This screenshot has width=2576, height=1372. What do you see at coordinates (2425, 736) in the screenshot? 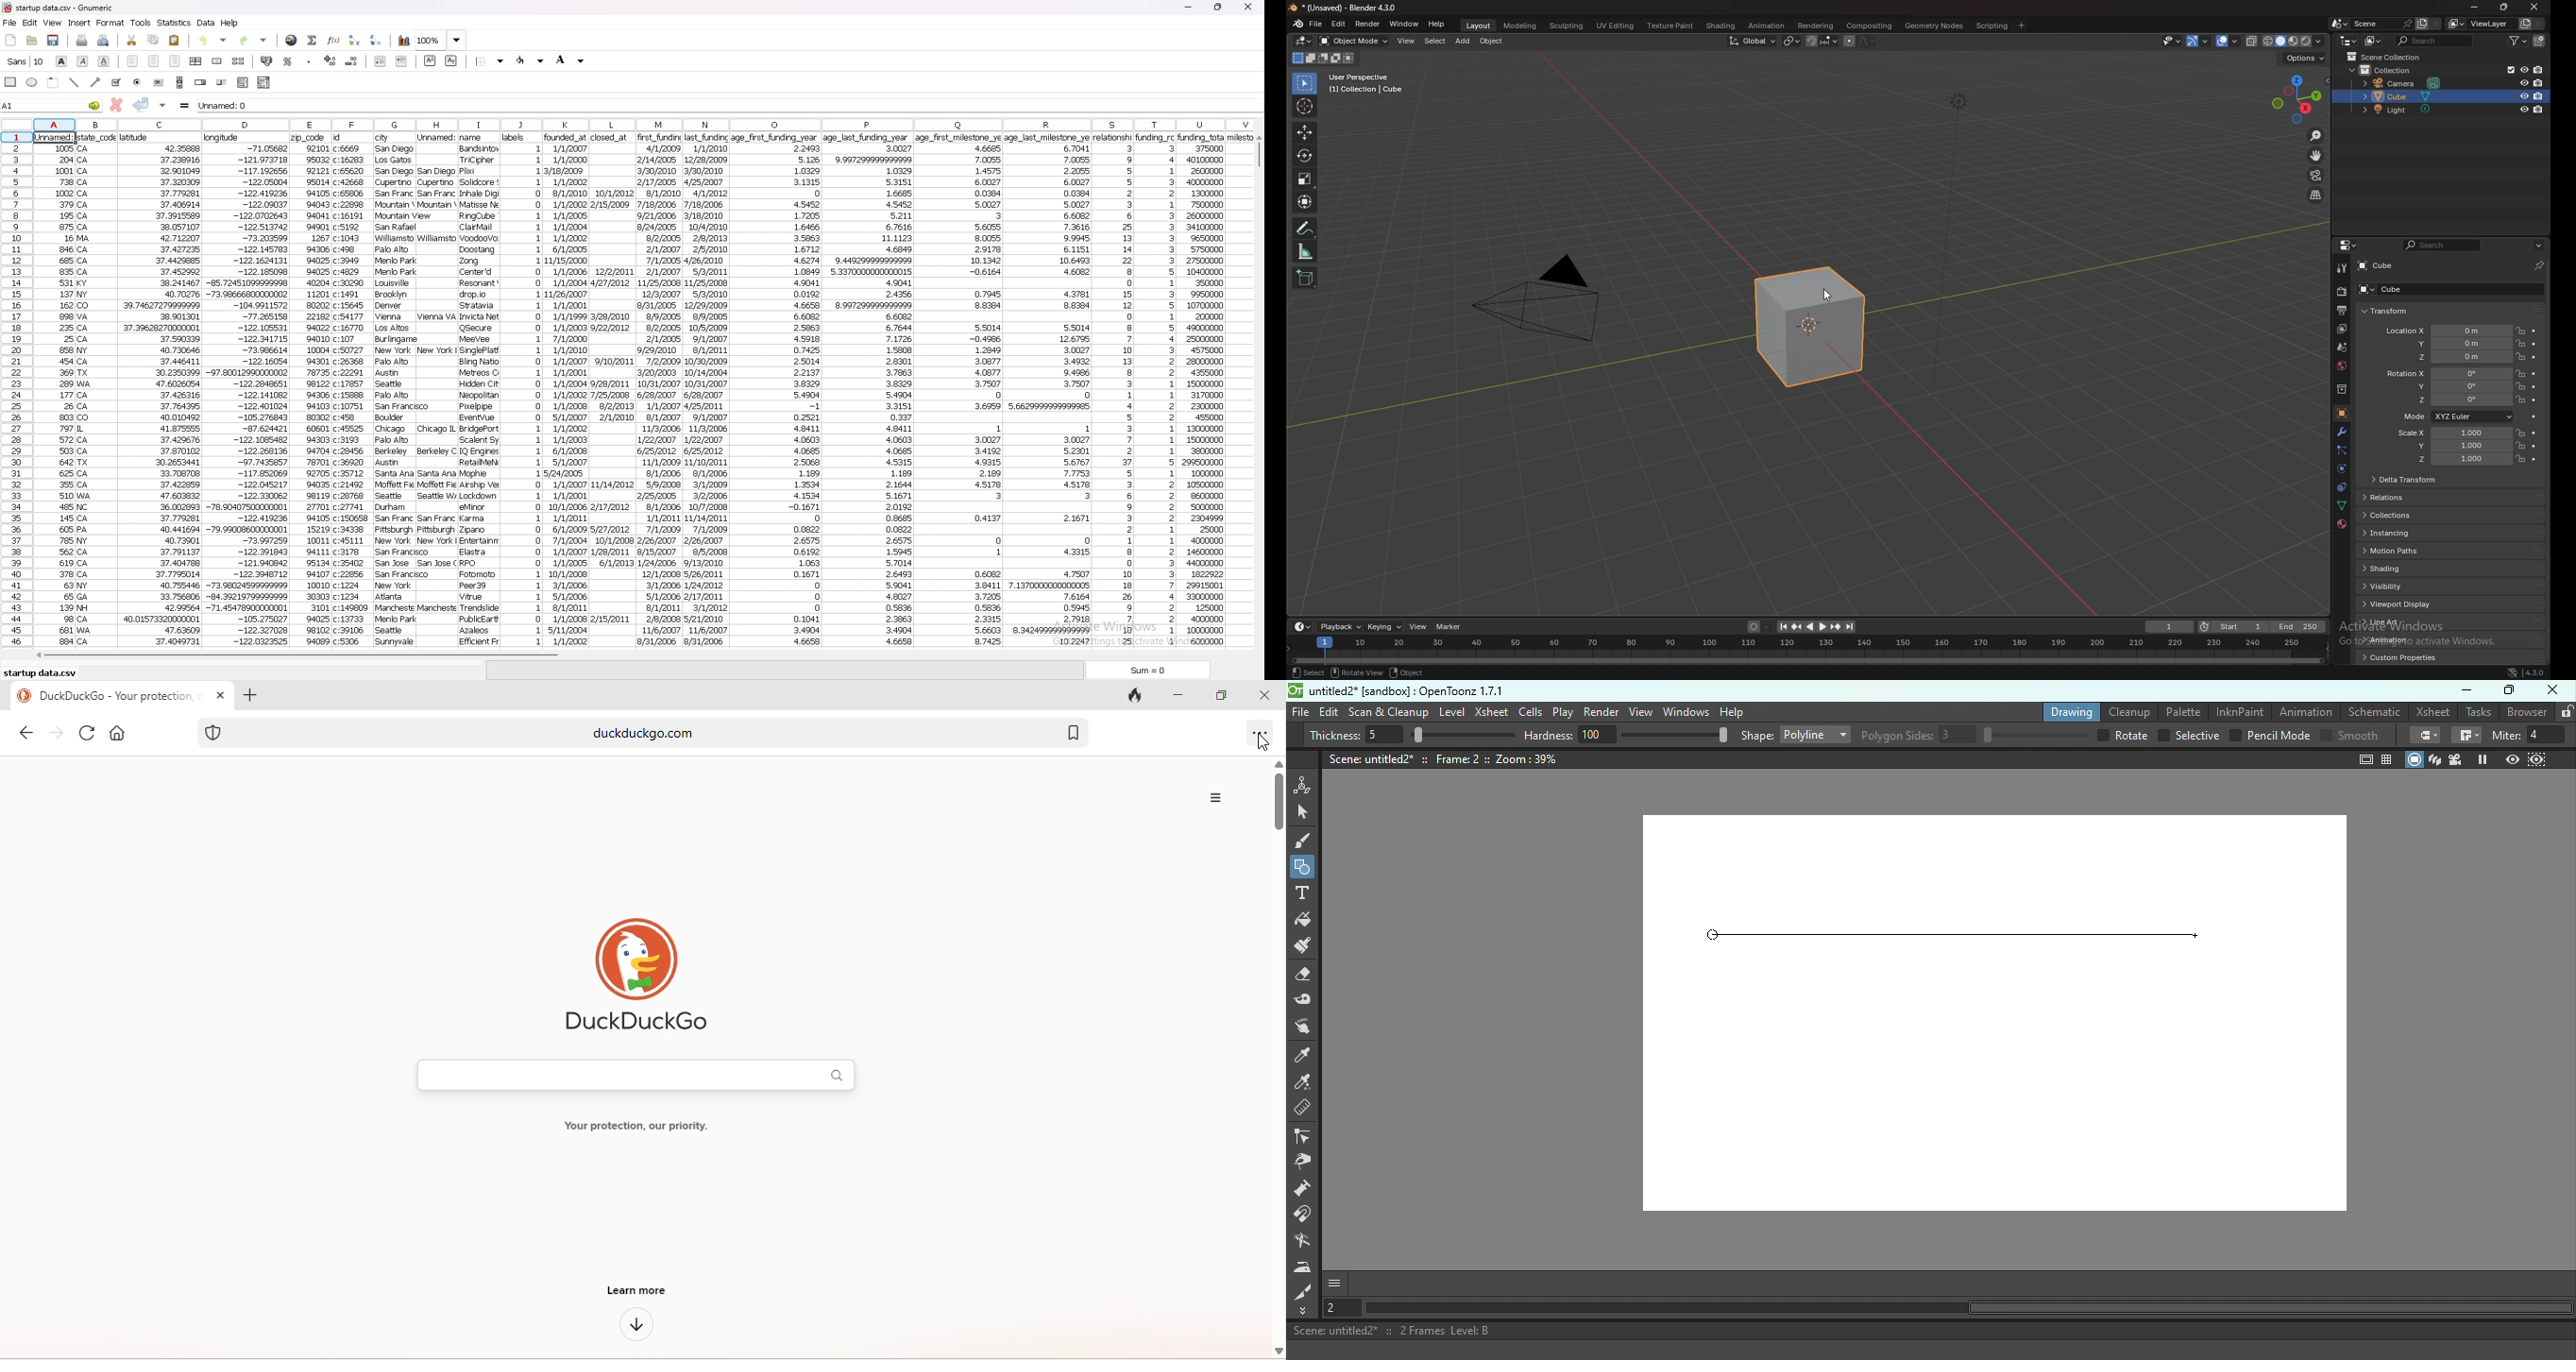
I see `fill tool` at bounding box center [2425, 736].